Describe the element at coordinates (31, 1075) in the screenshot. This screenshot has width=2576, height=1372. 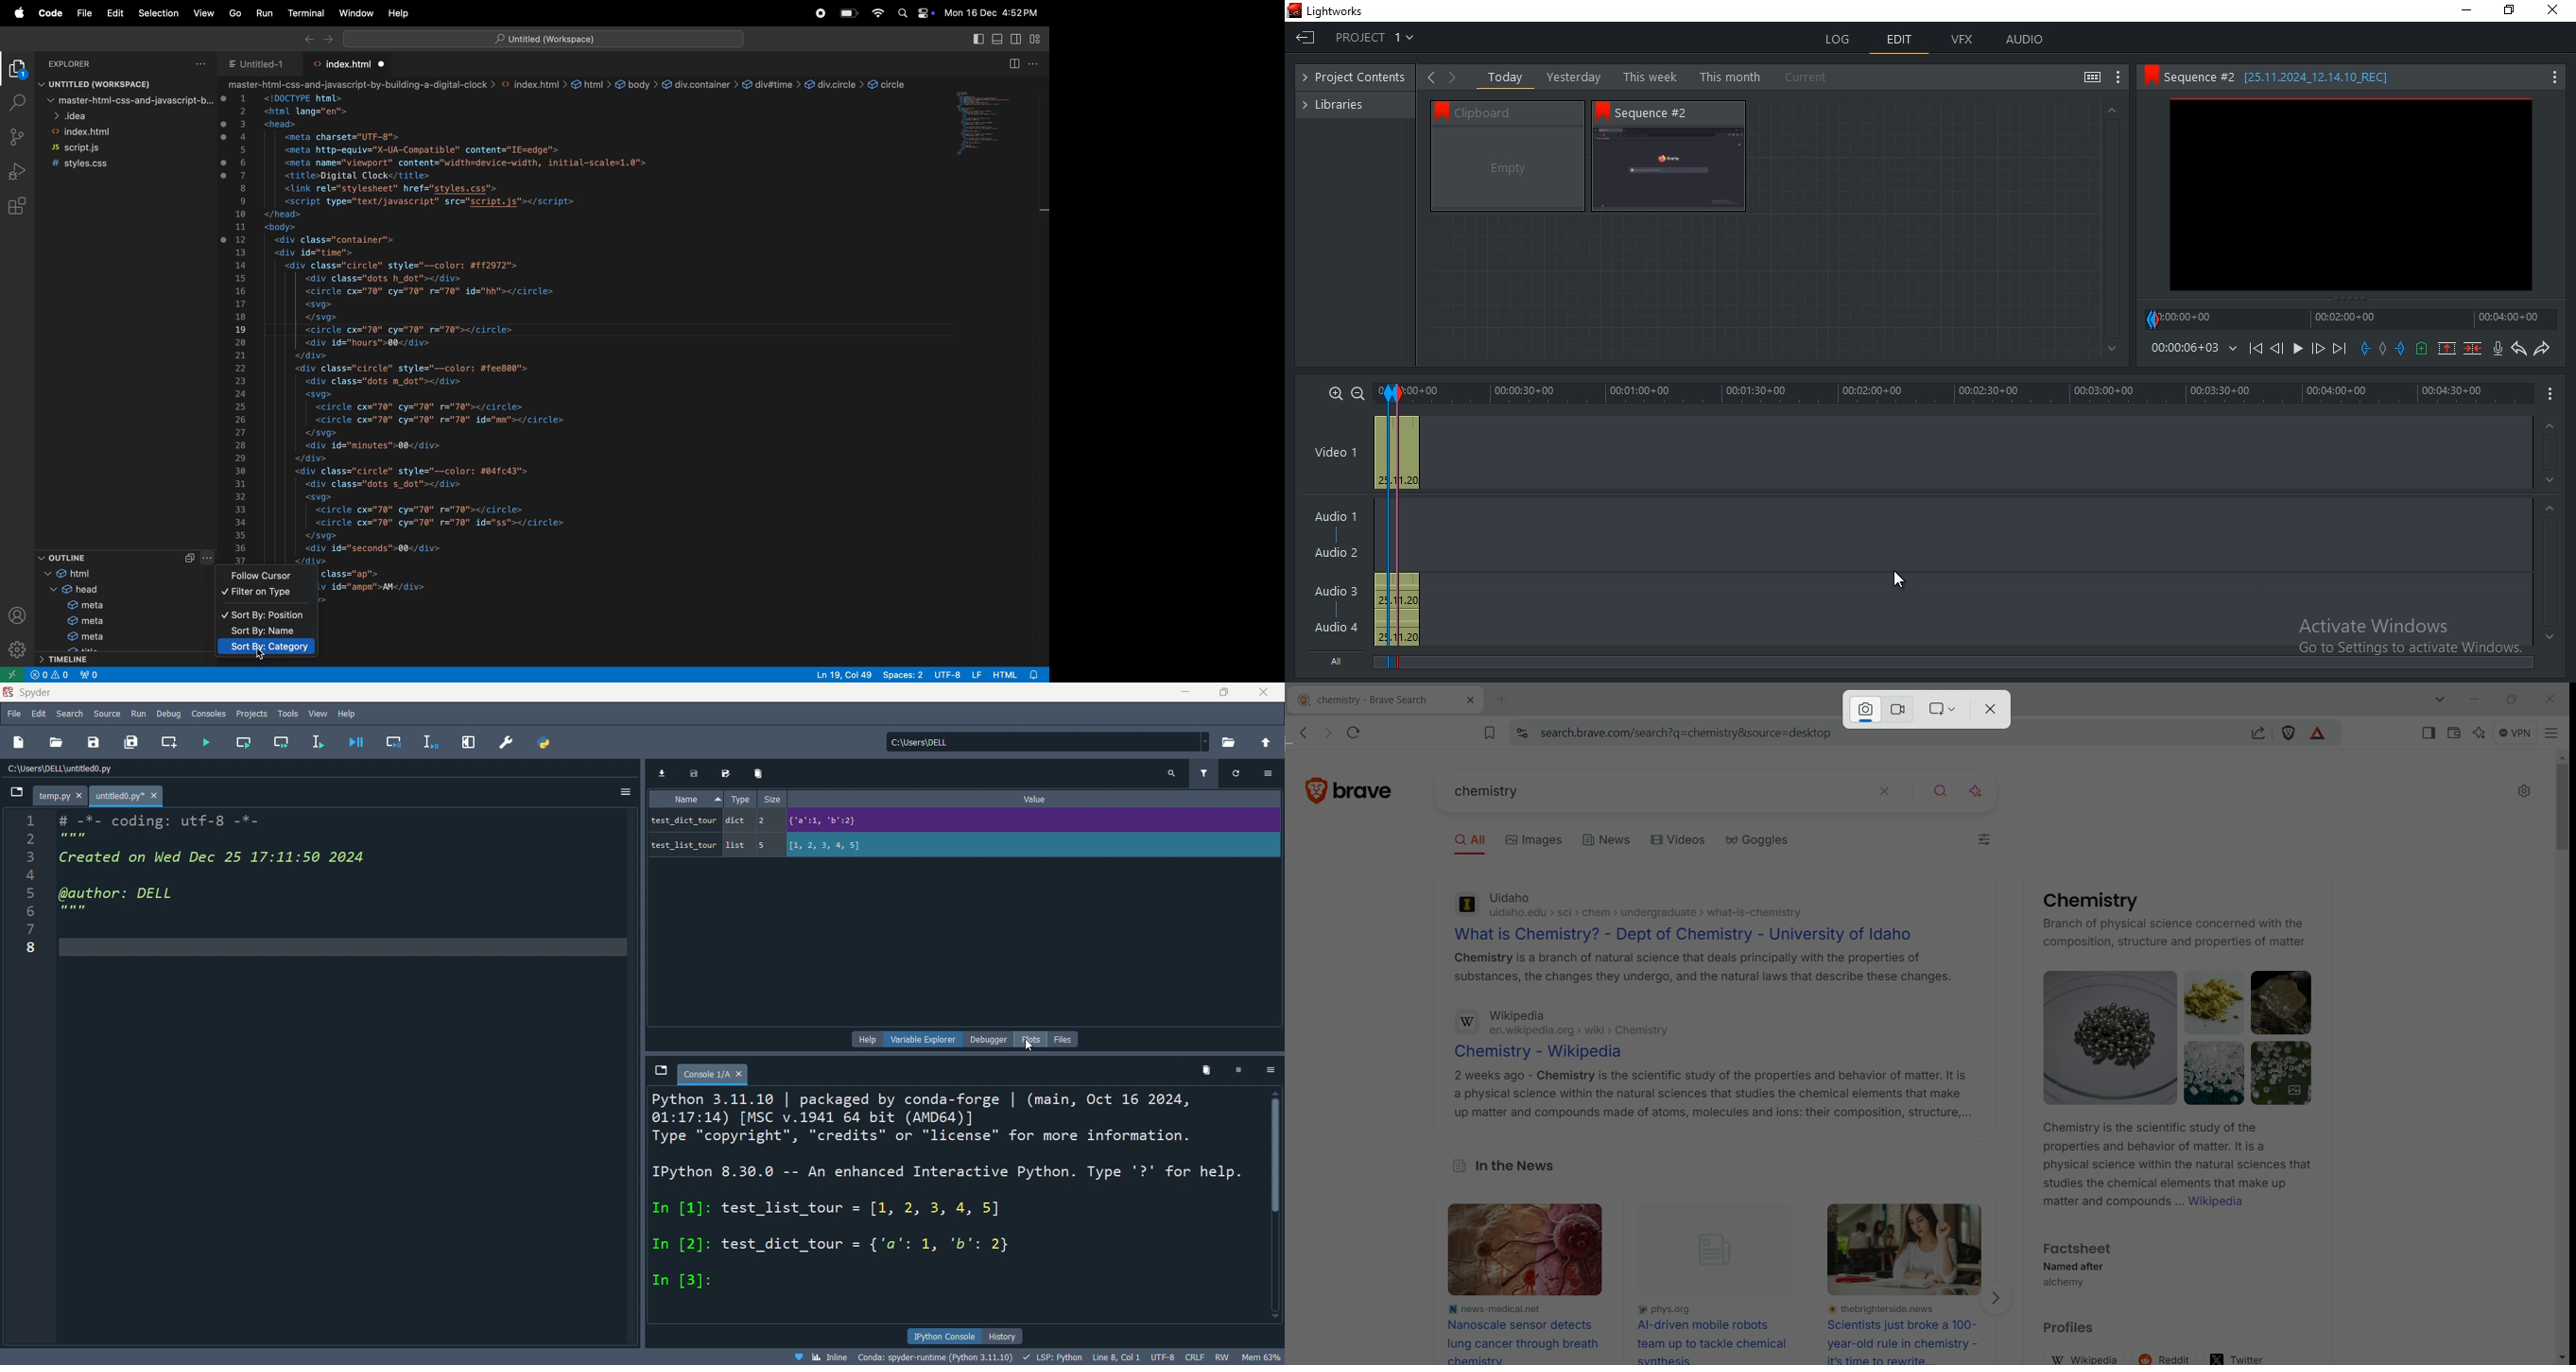
I see `line number` at that location.